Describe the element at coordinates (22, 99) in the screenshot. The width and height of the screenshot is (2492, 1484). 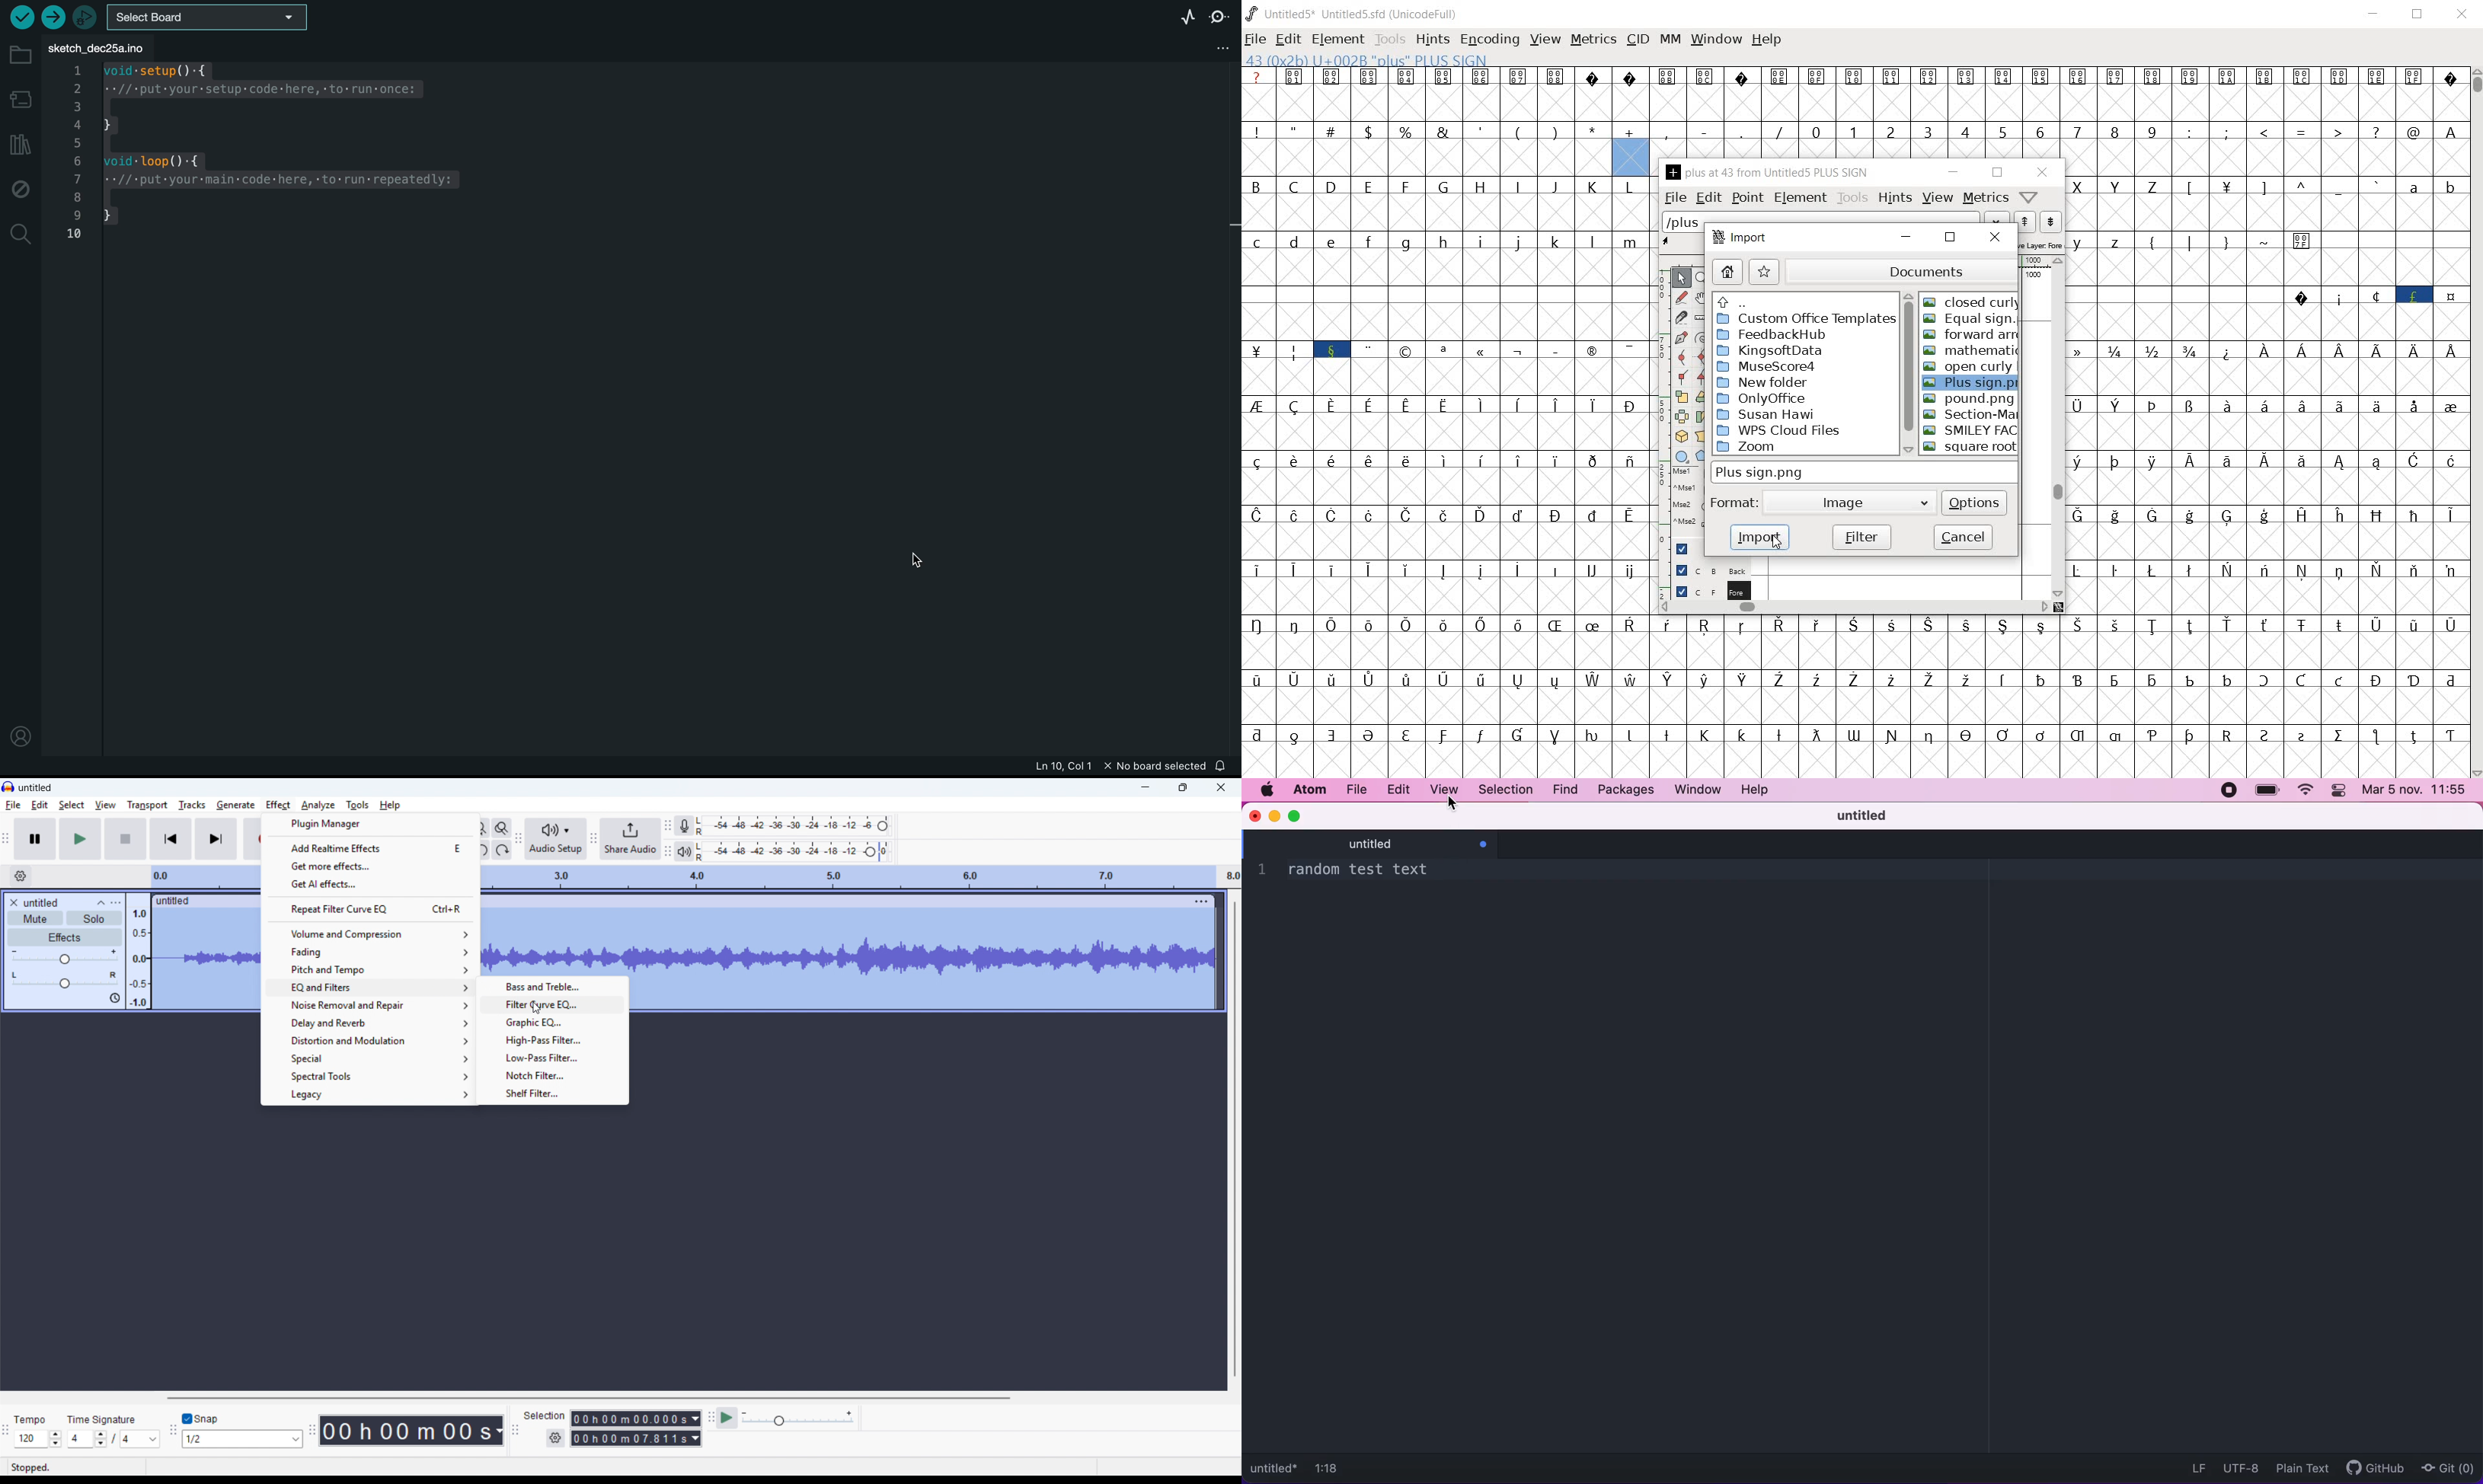
I see `board  manager` at that location.